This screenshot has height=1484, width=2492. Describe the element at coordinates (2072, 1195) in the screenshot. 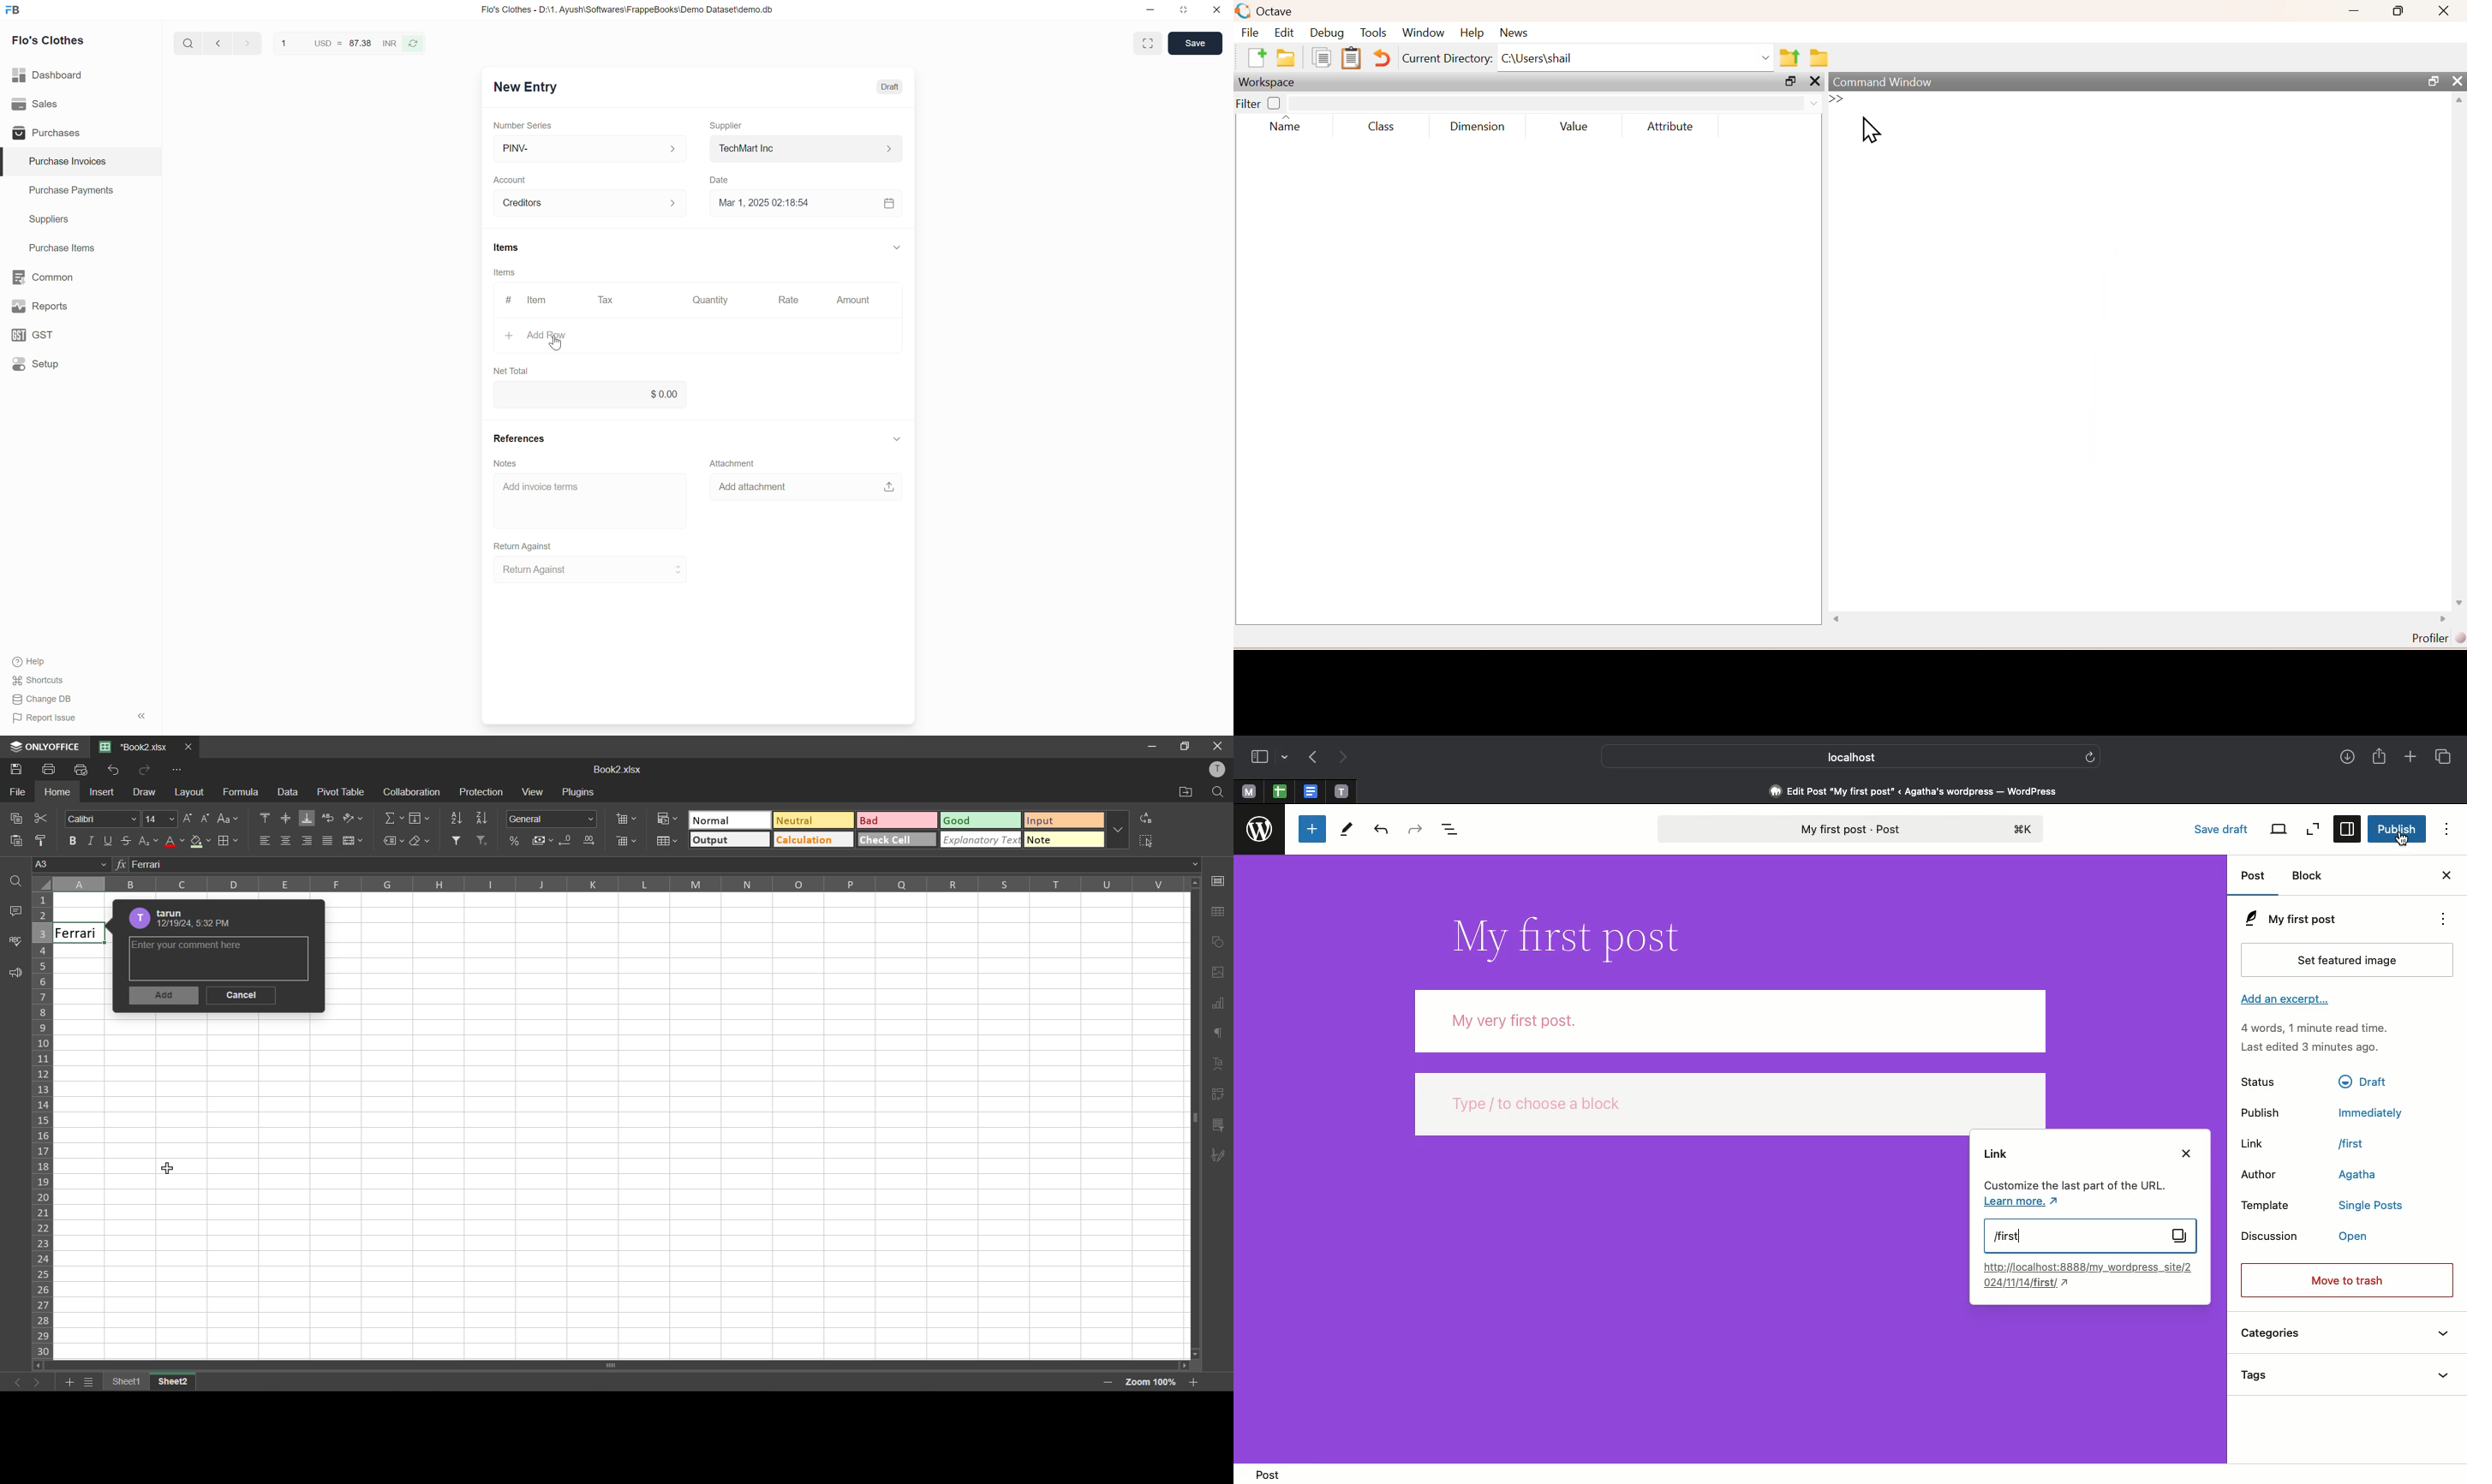

I see `Customize the last part of the URL` at that location.